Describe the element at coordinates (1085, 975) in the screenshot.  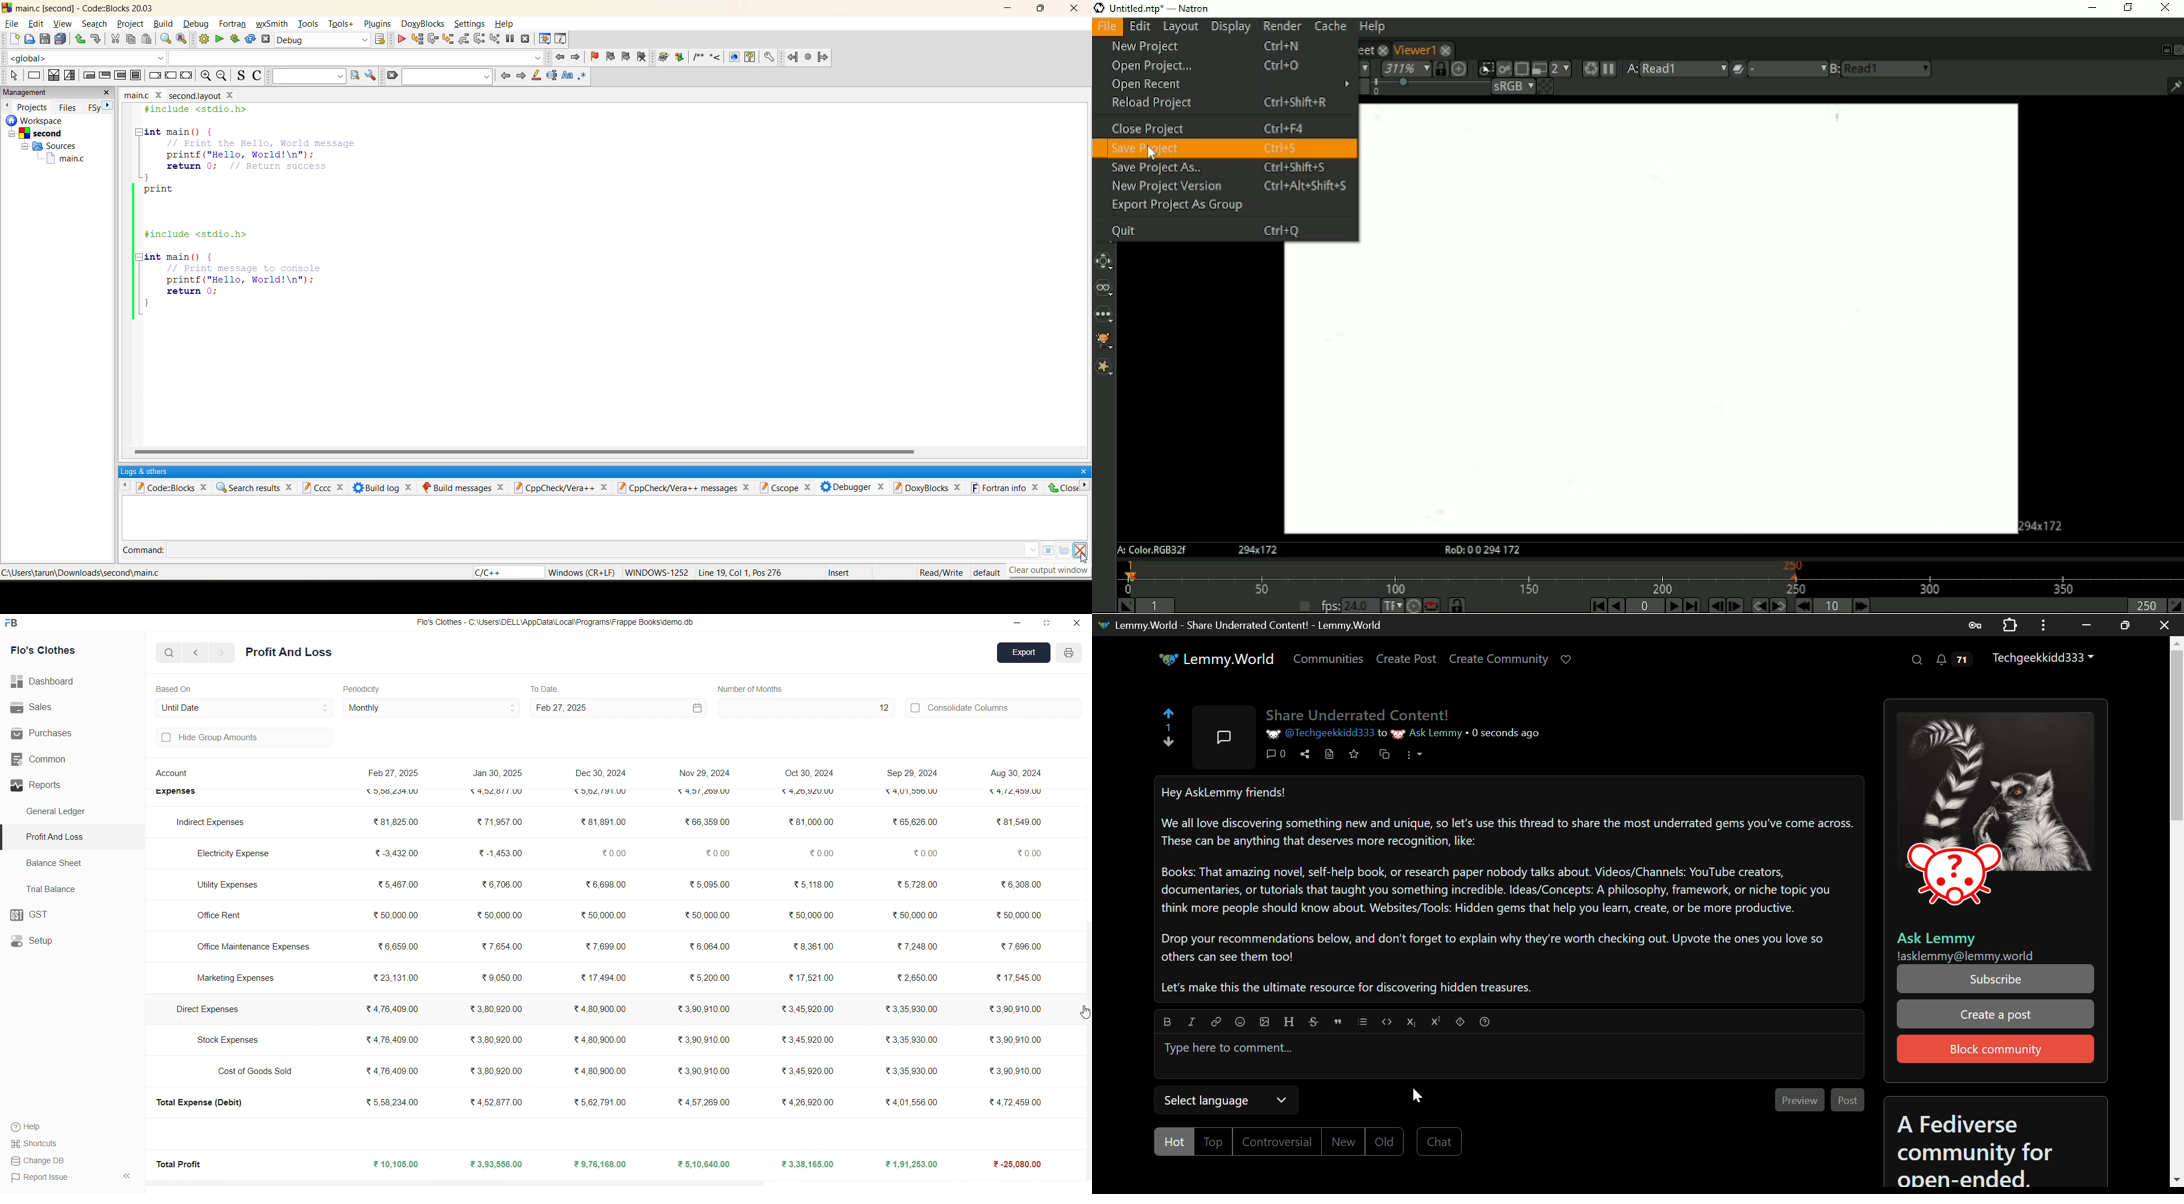
I see `vertical scroll bar` at that location.